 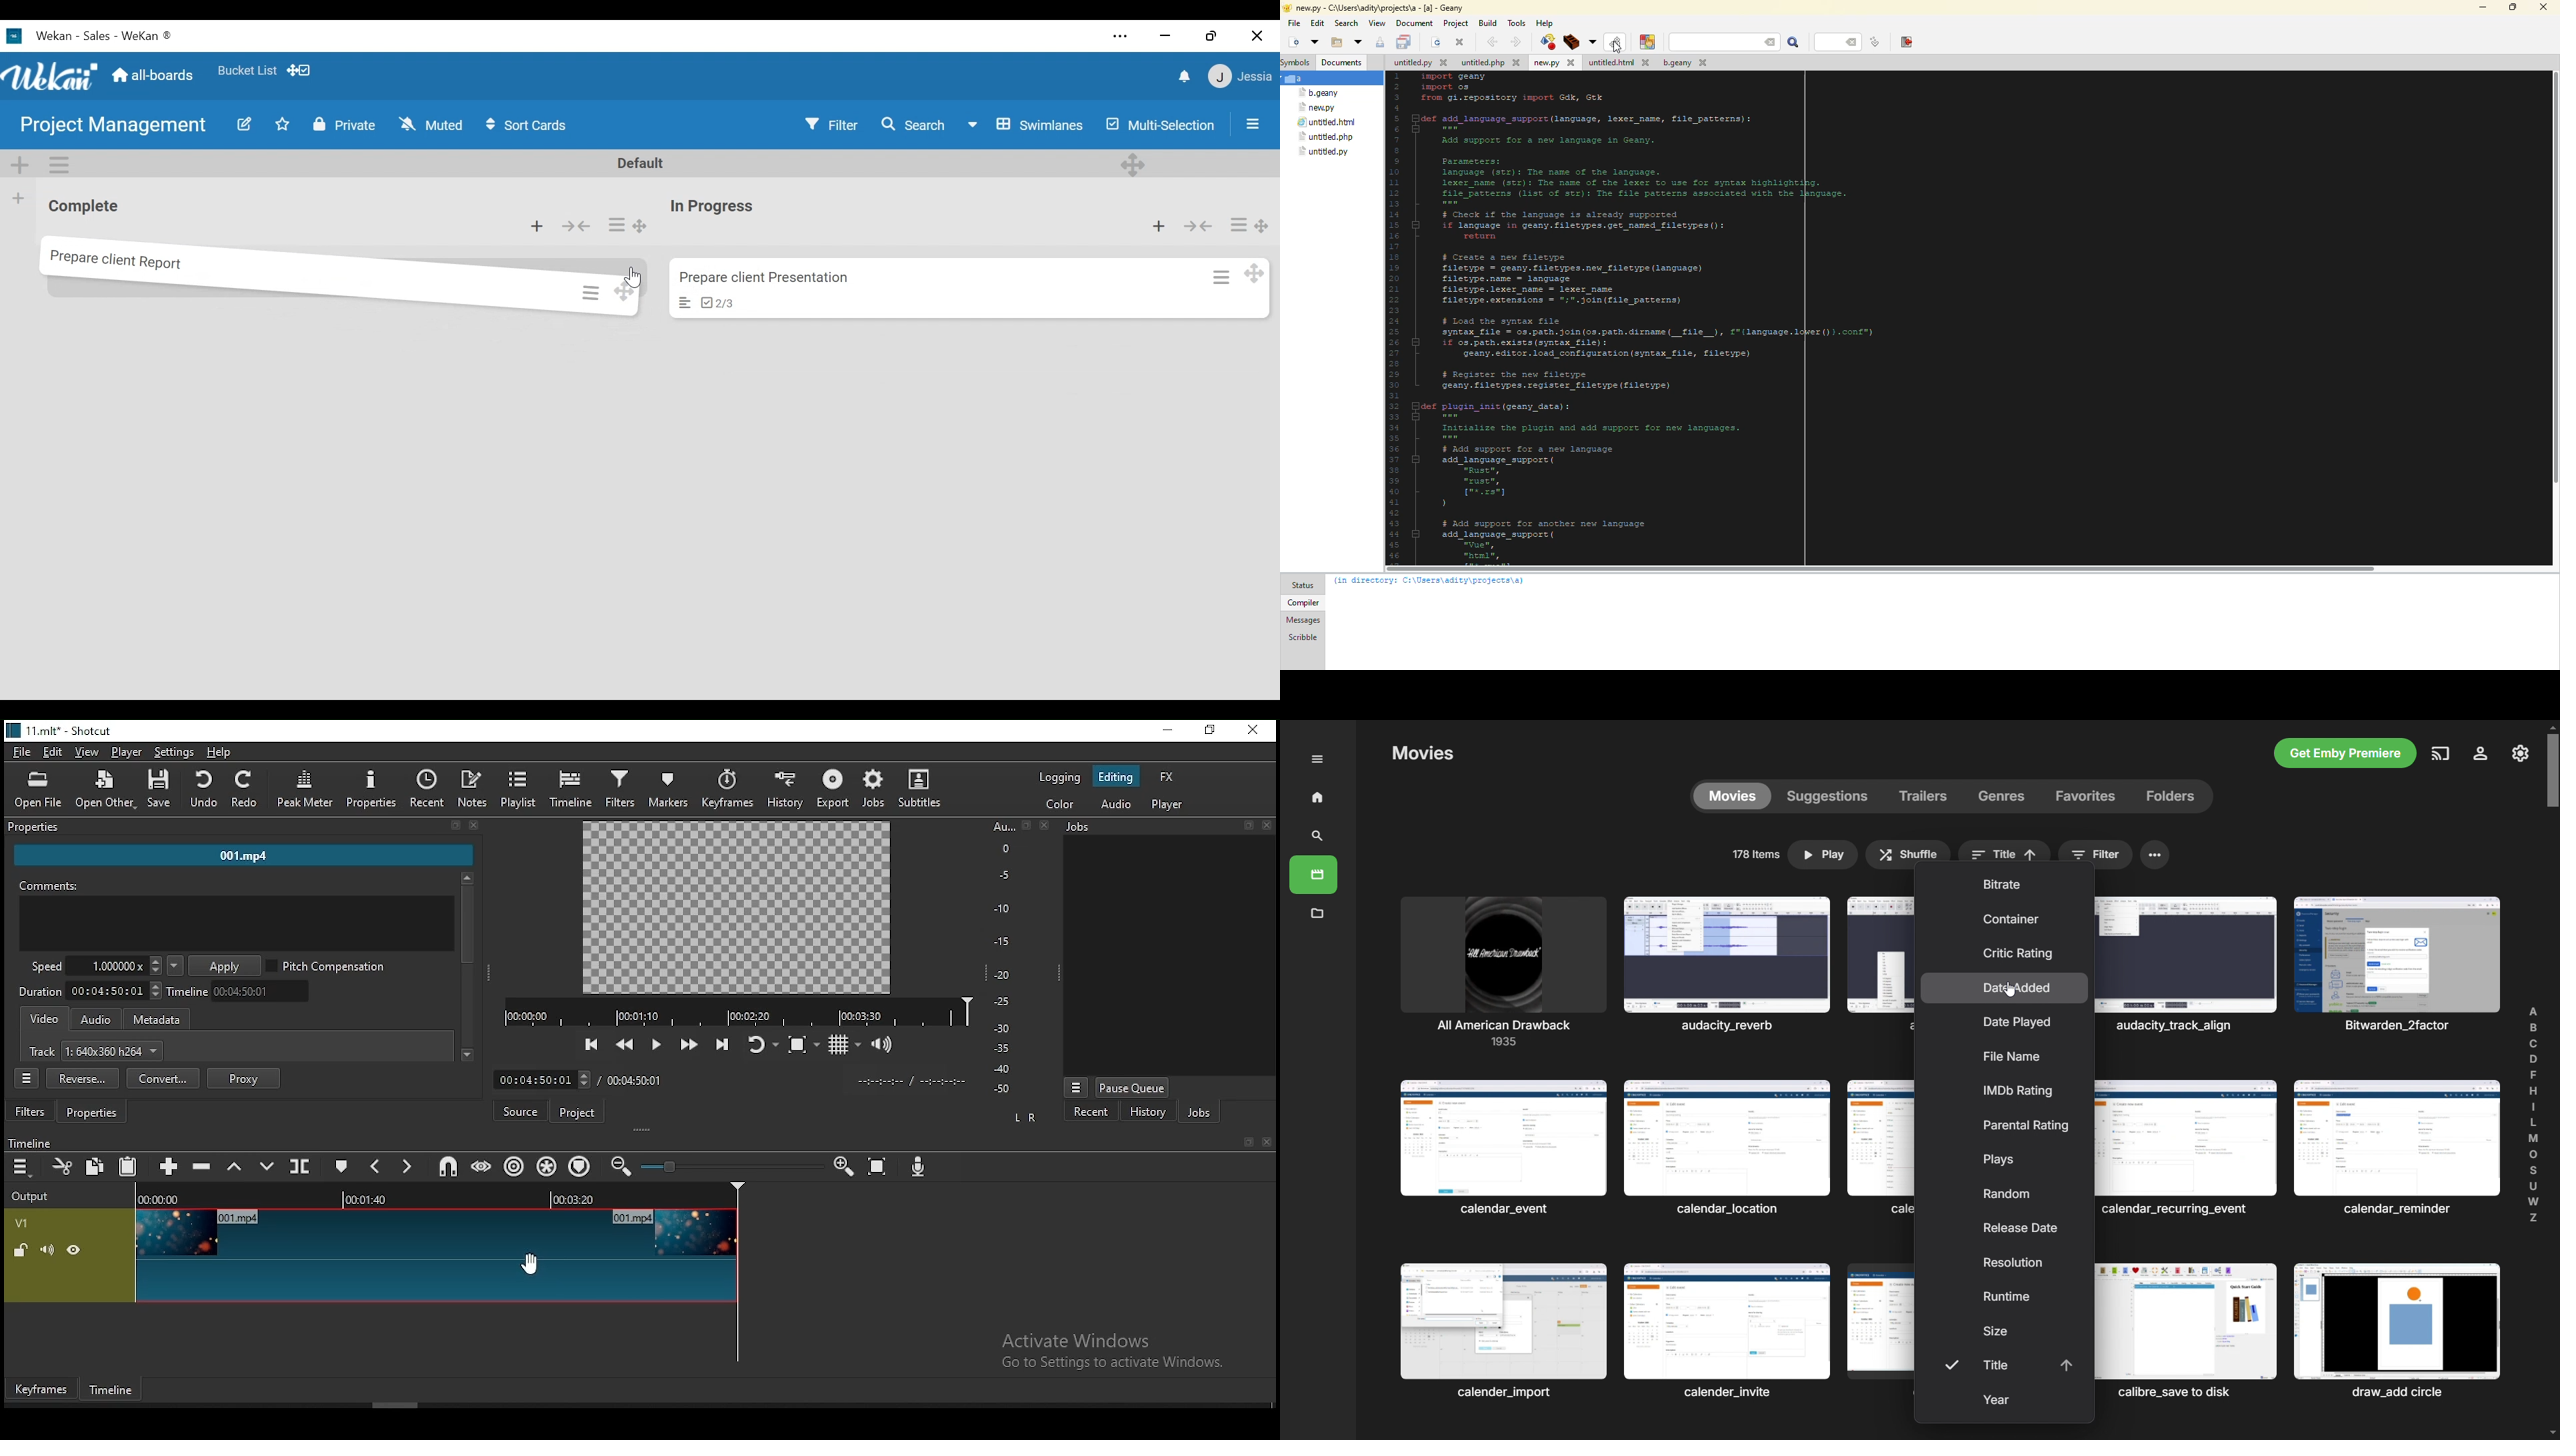 What do you see at coordinates (1239, 77) in the screenshot?
I see `jessie` at bounding box center [1239, 77].